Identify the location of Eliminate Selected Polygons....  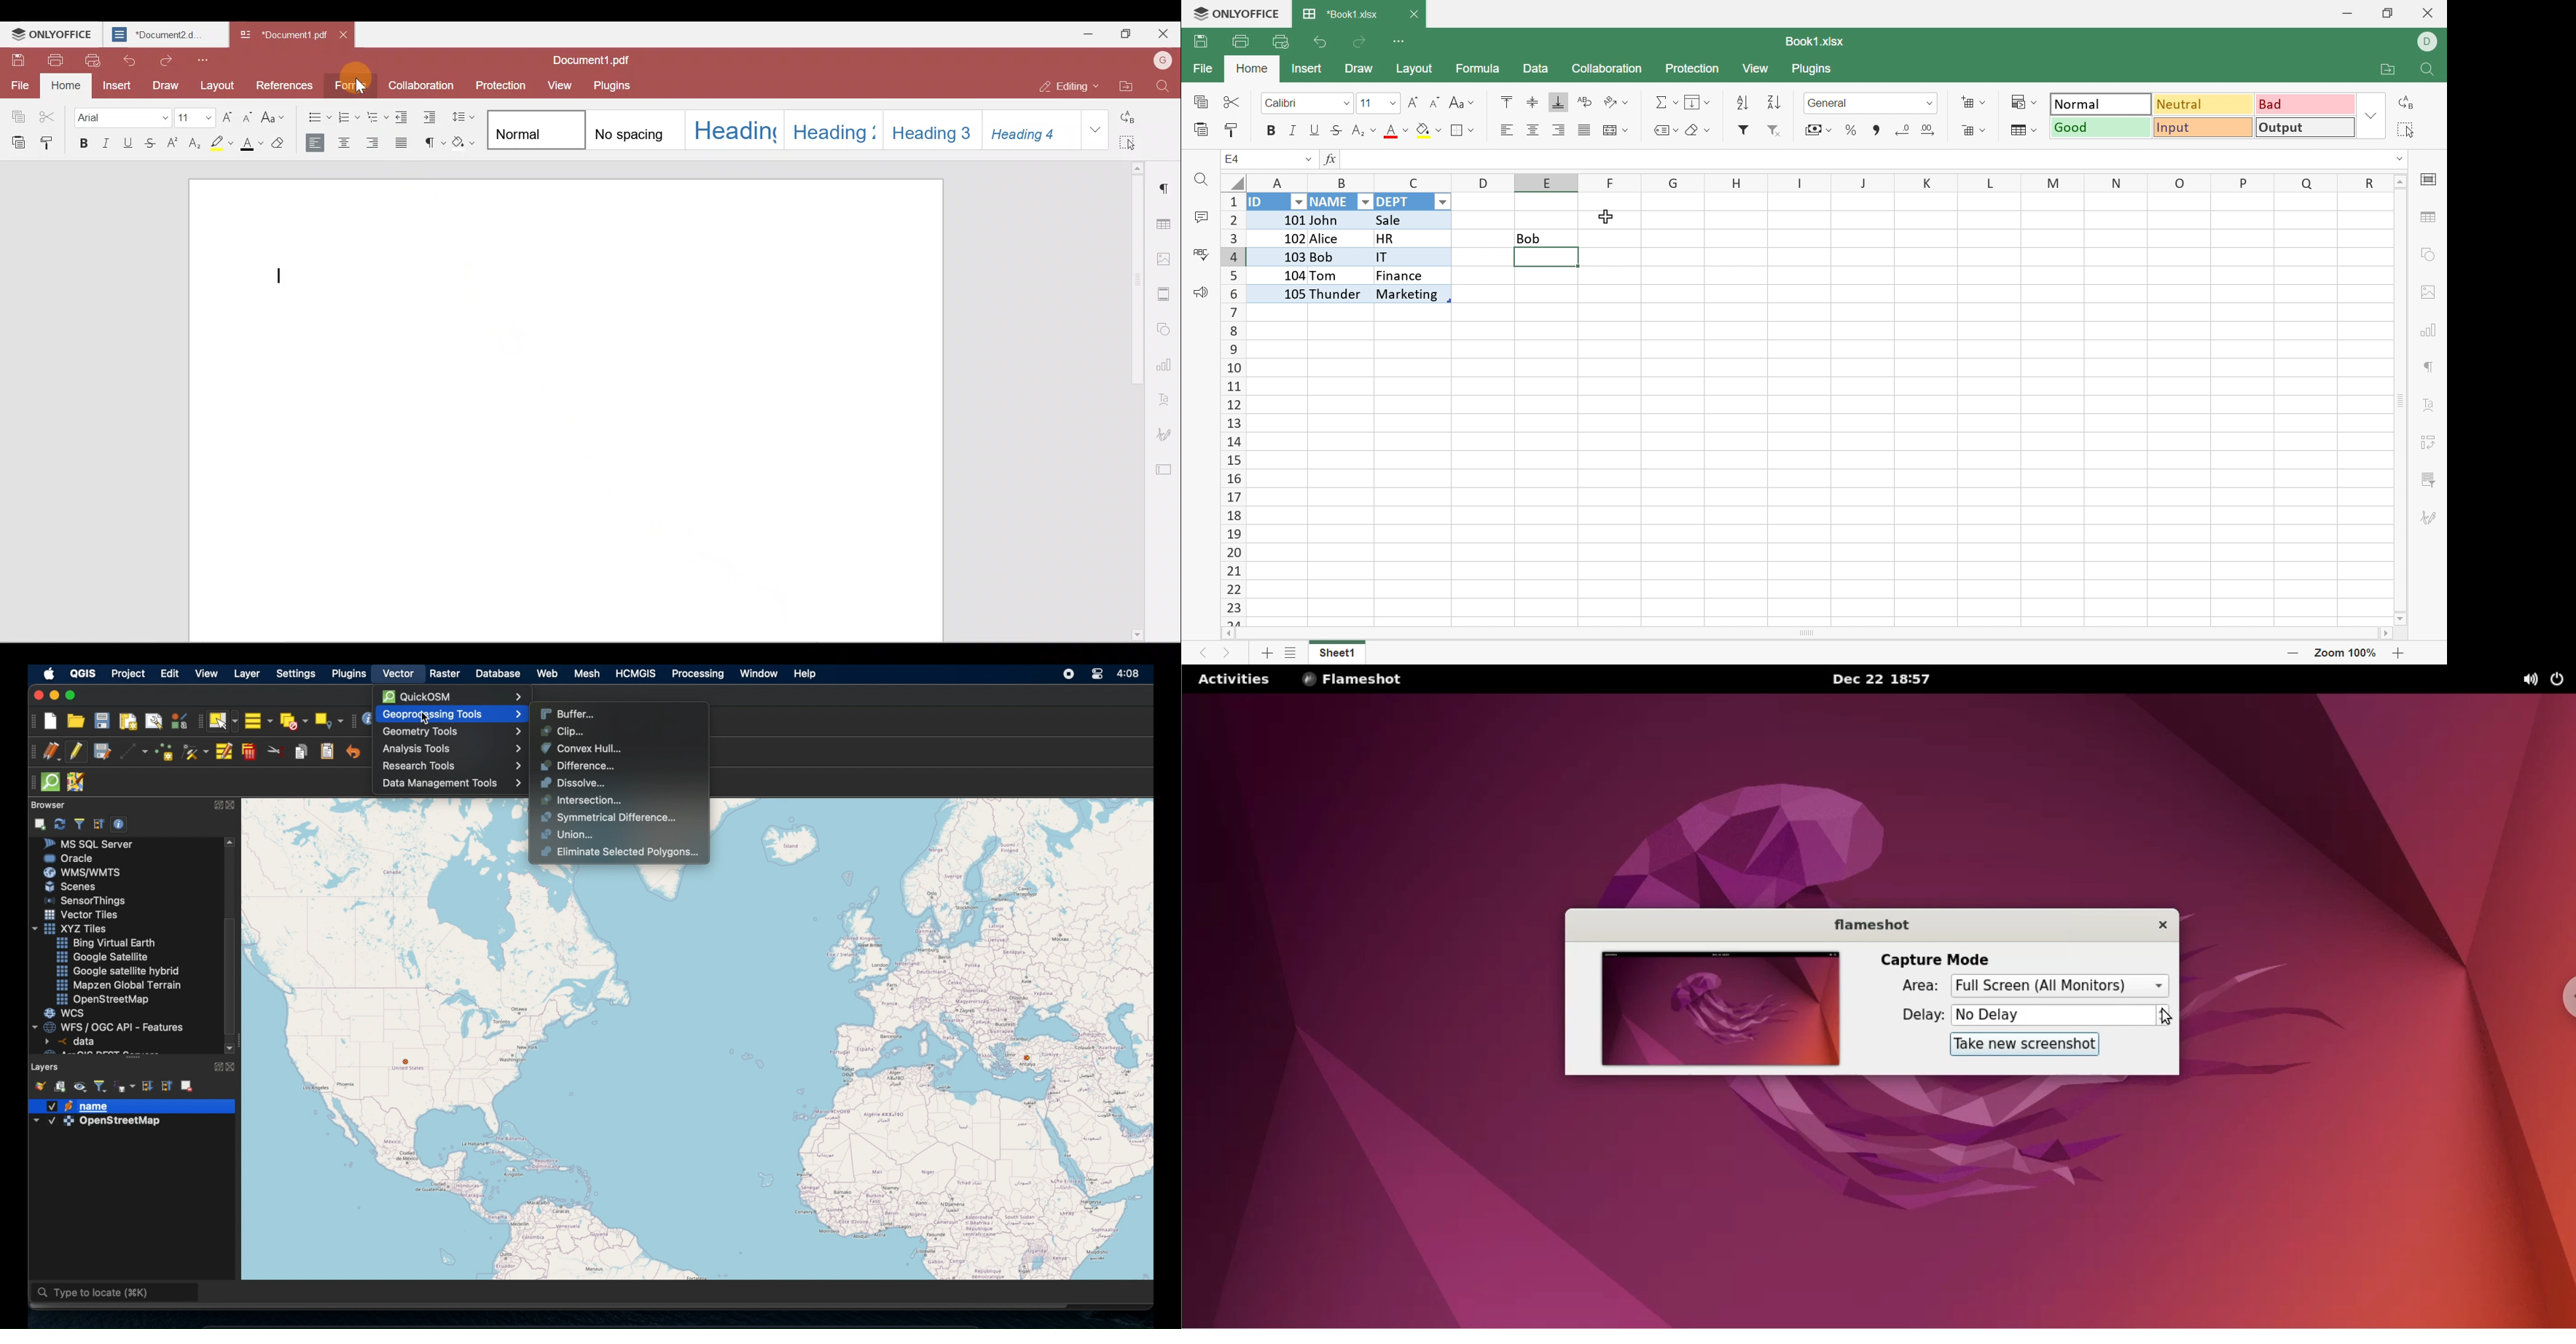
(618, 852).